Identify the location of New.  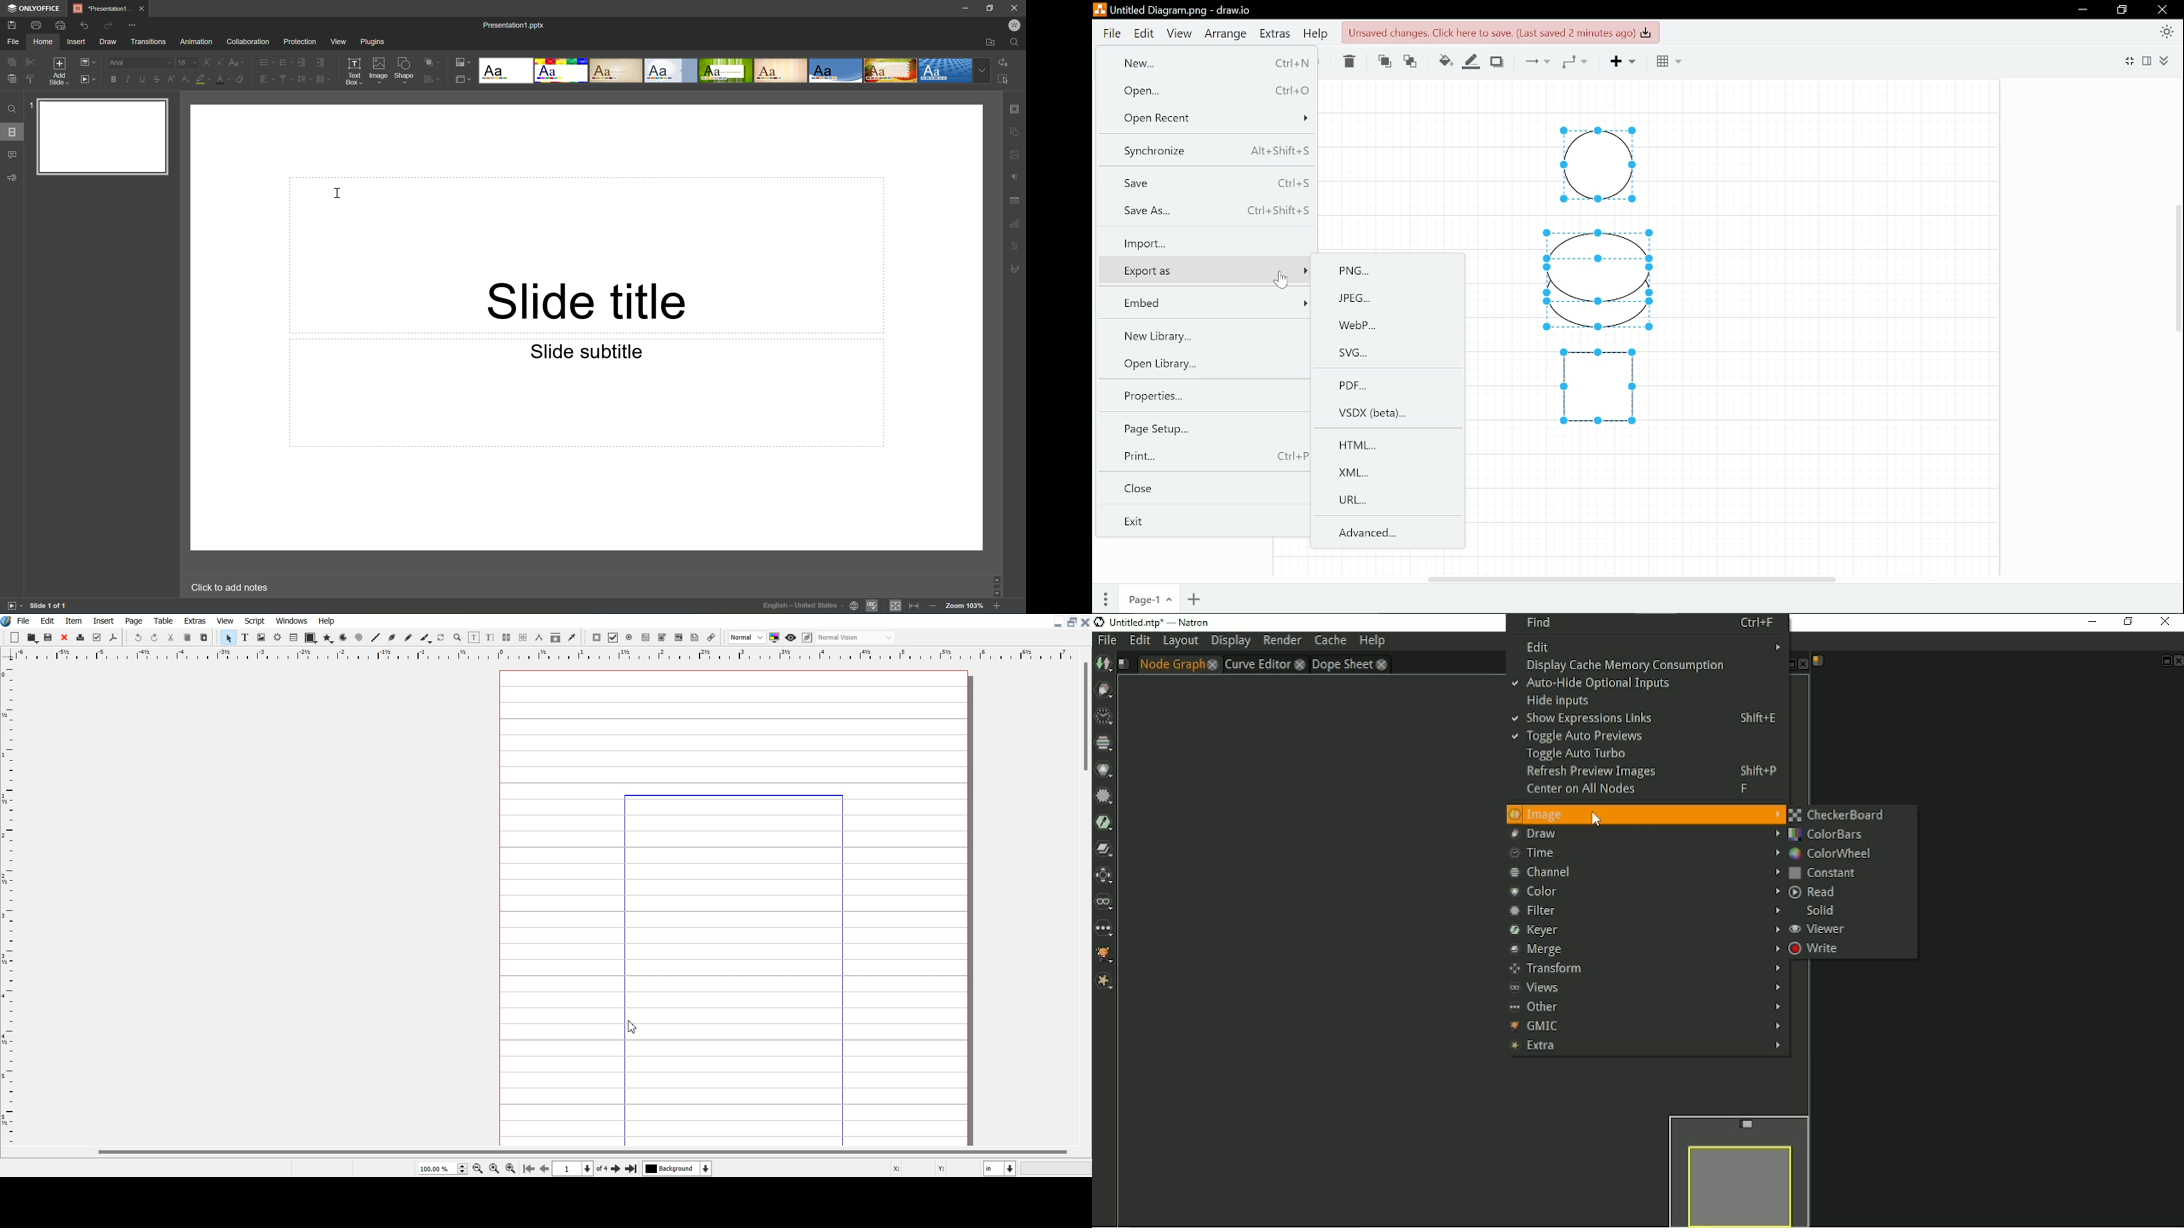
(15, 637).